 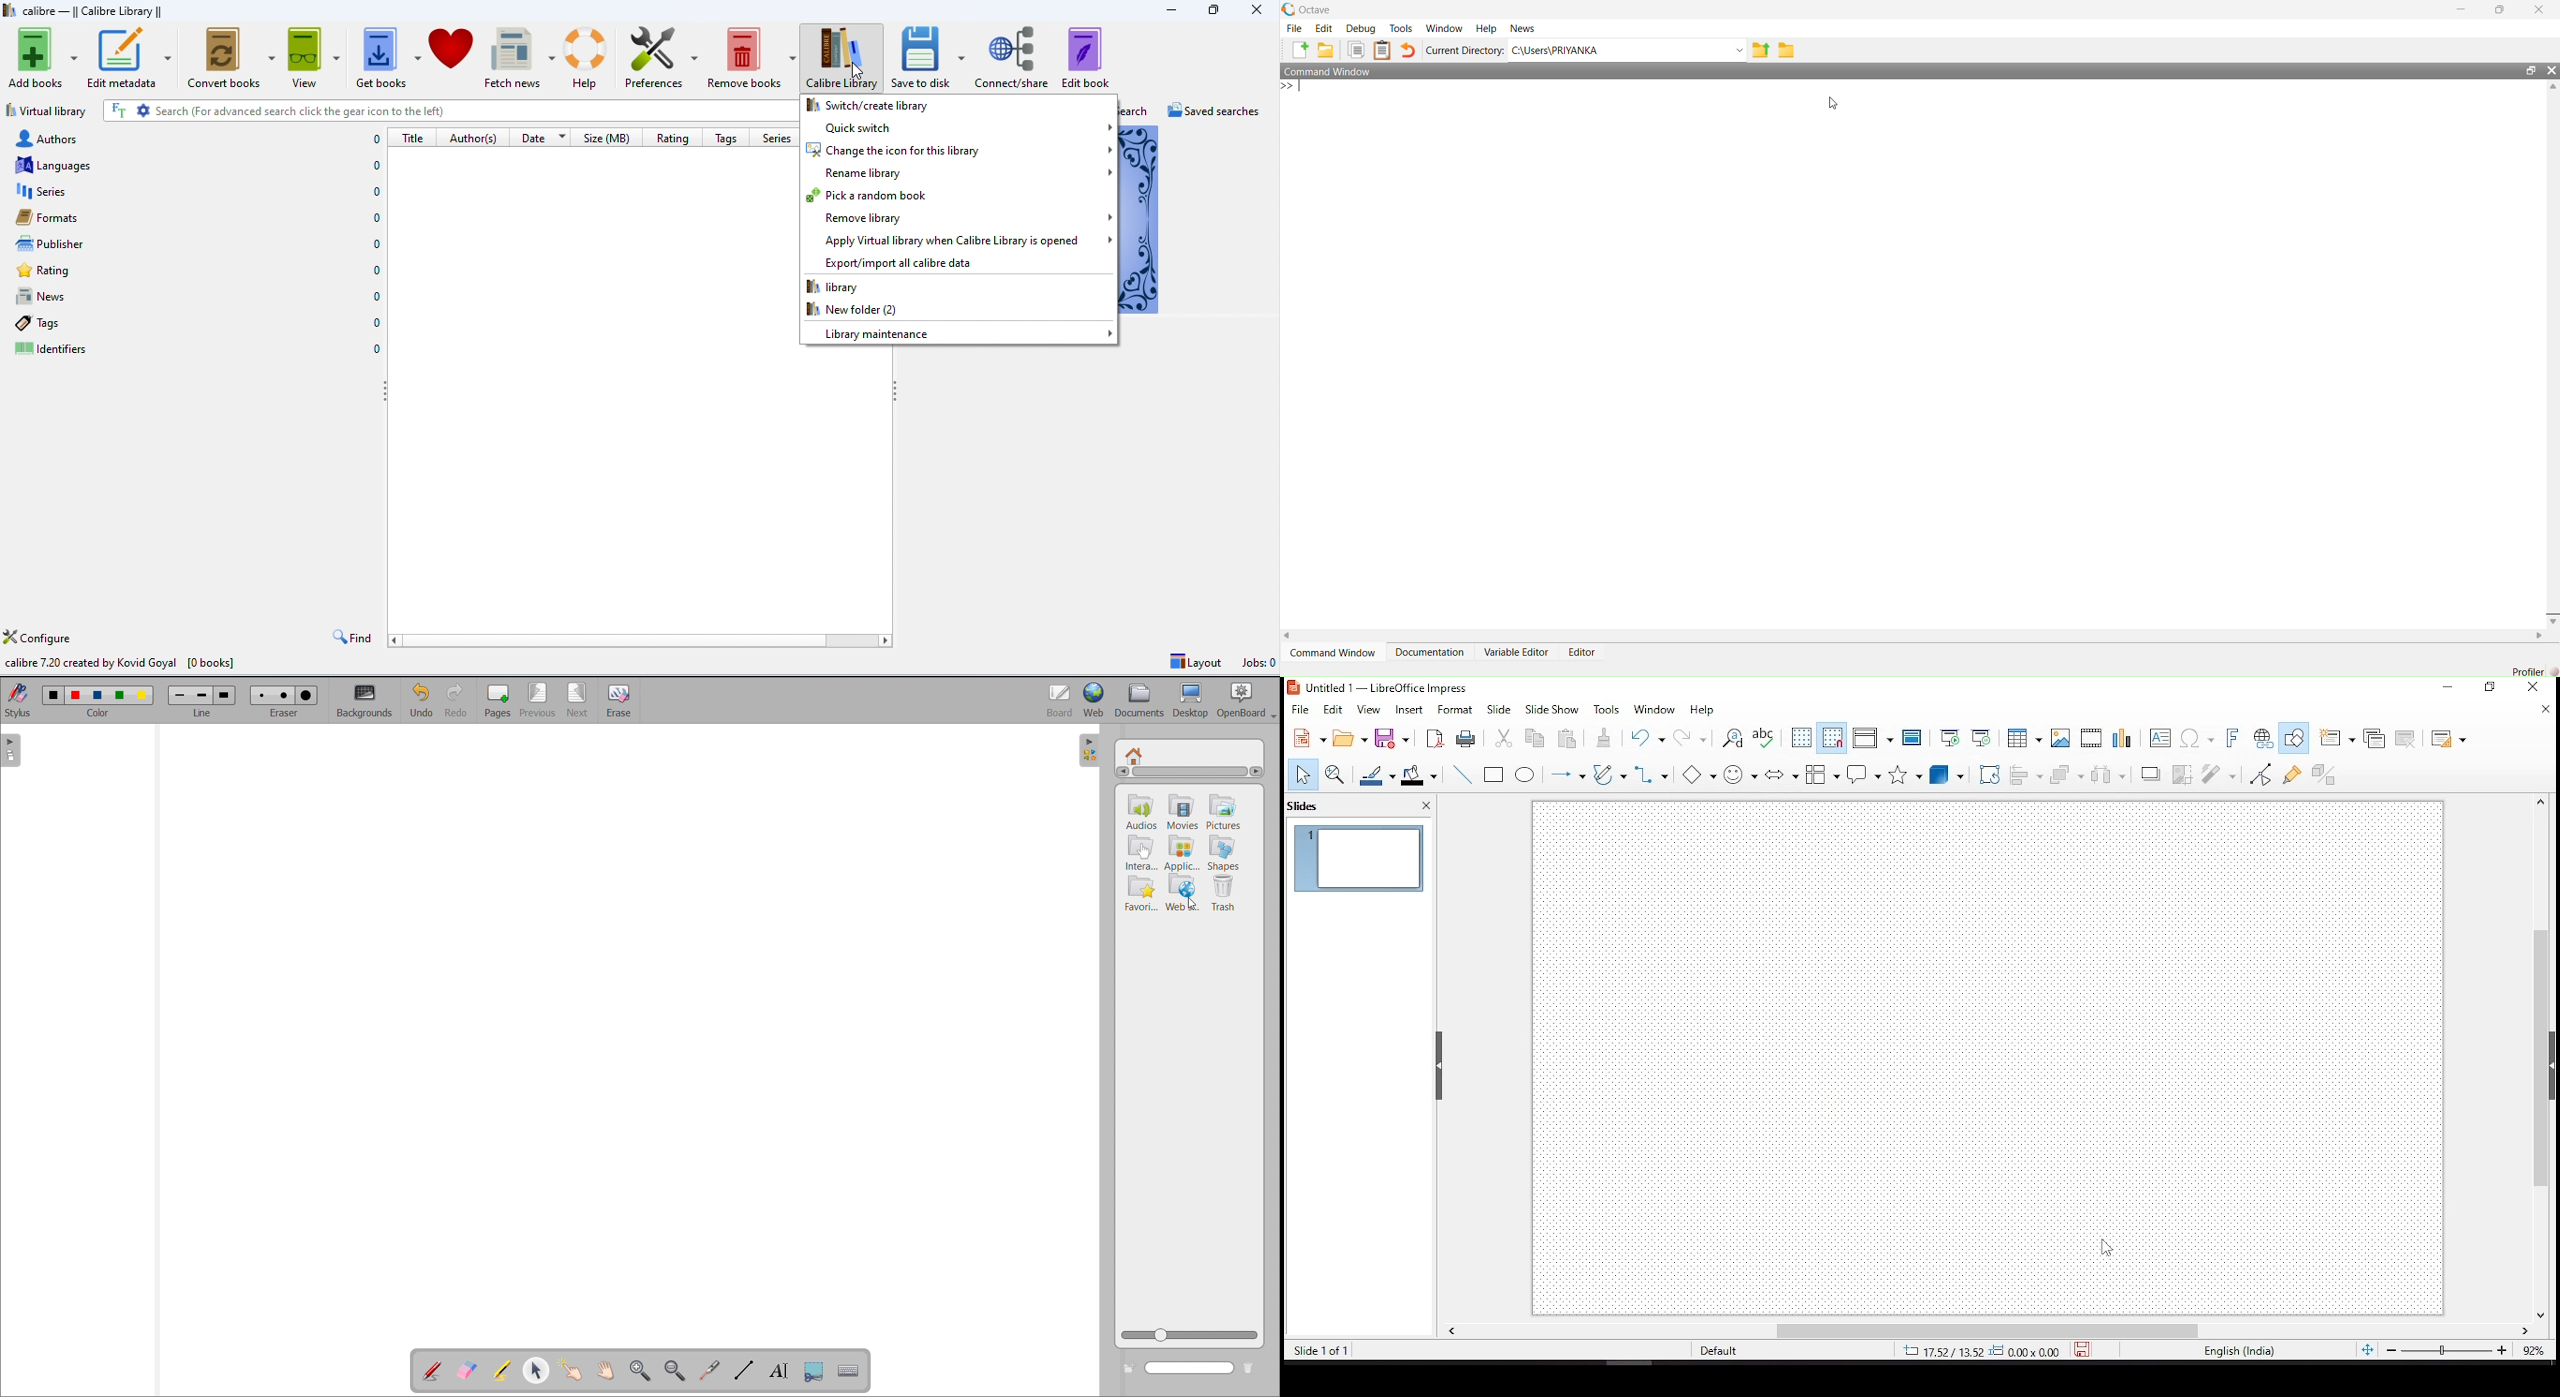 What do you see at coordinates (1824, 772) in the screenshot?
I see `flowchart` at bounding box center [1824, 772].